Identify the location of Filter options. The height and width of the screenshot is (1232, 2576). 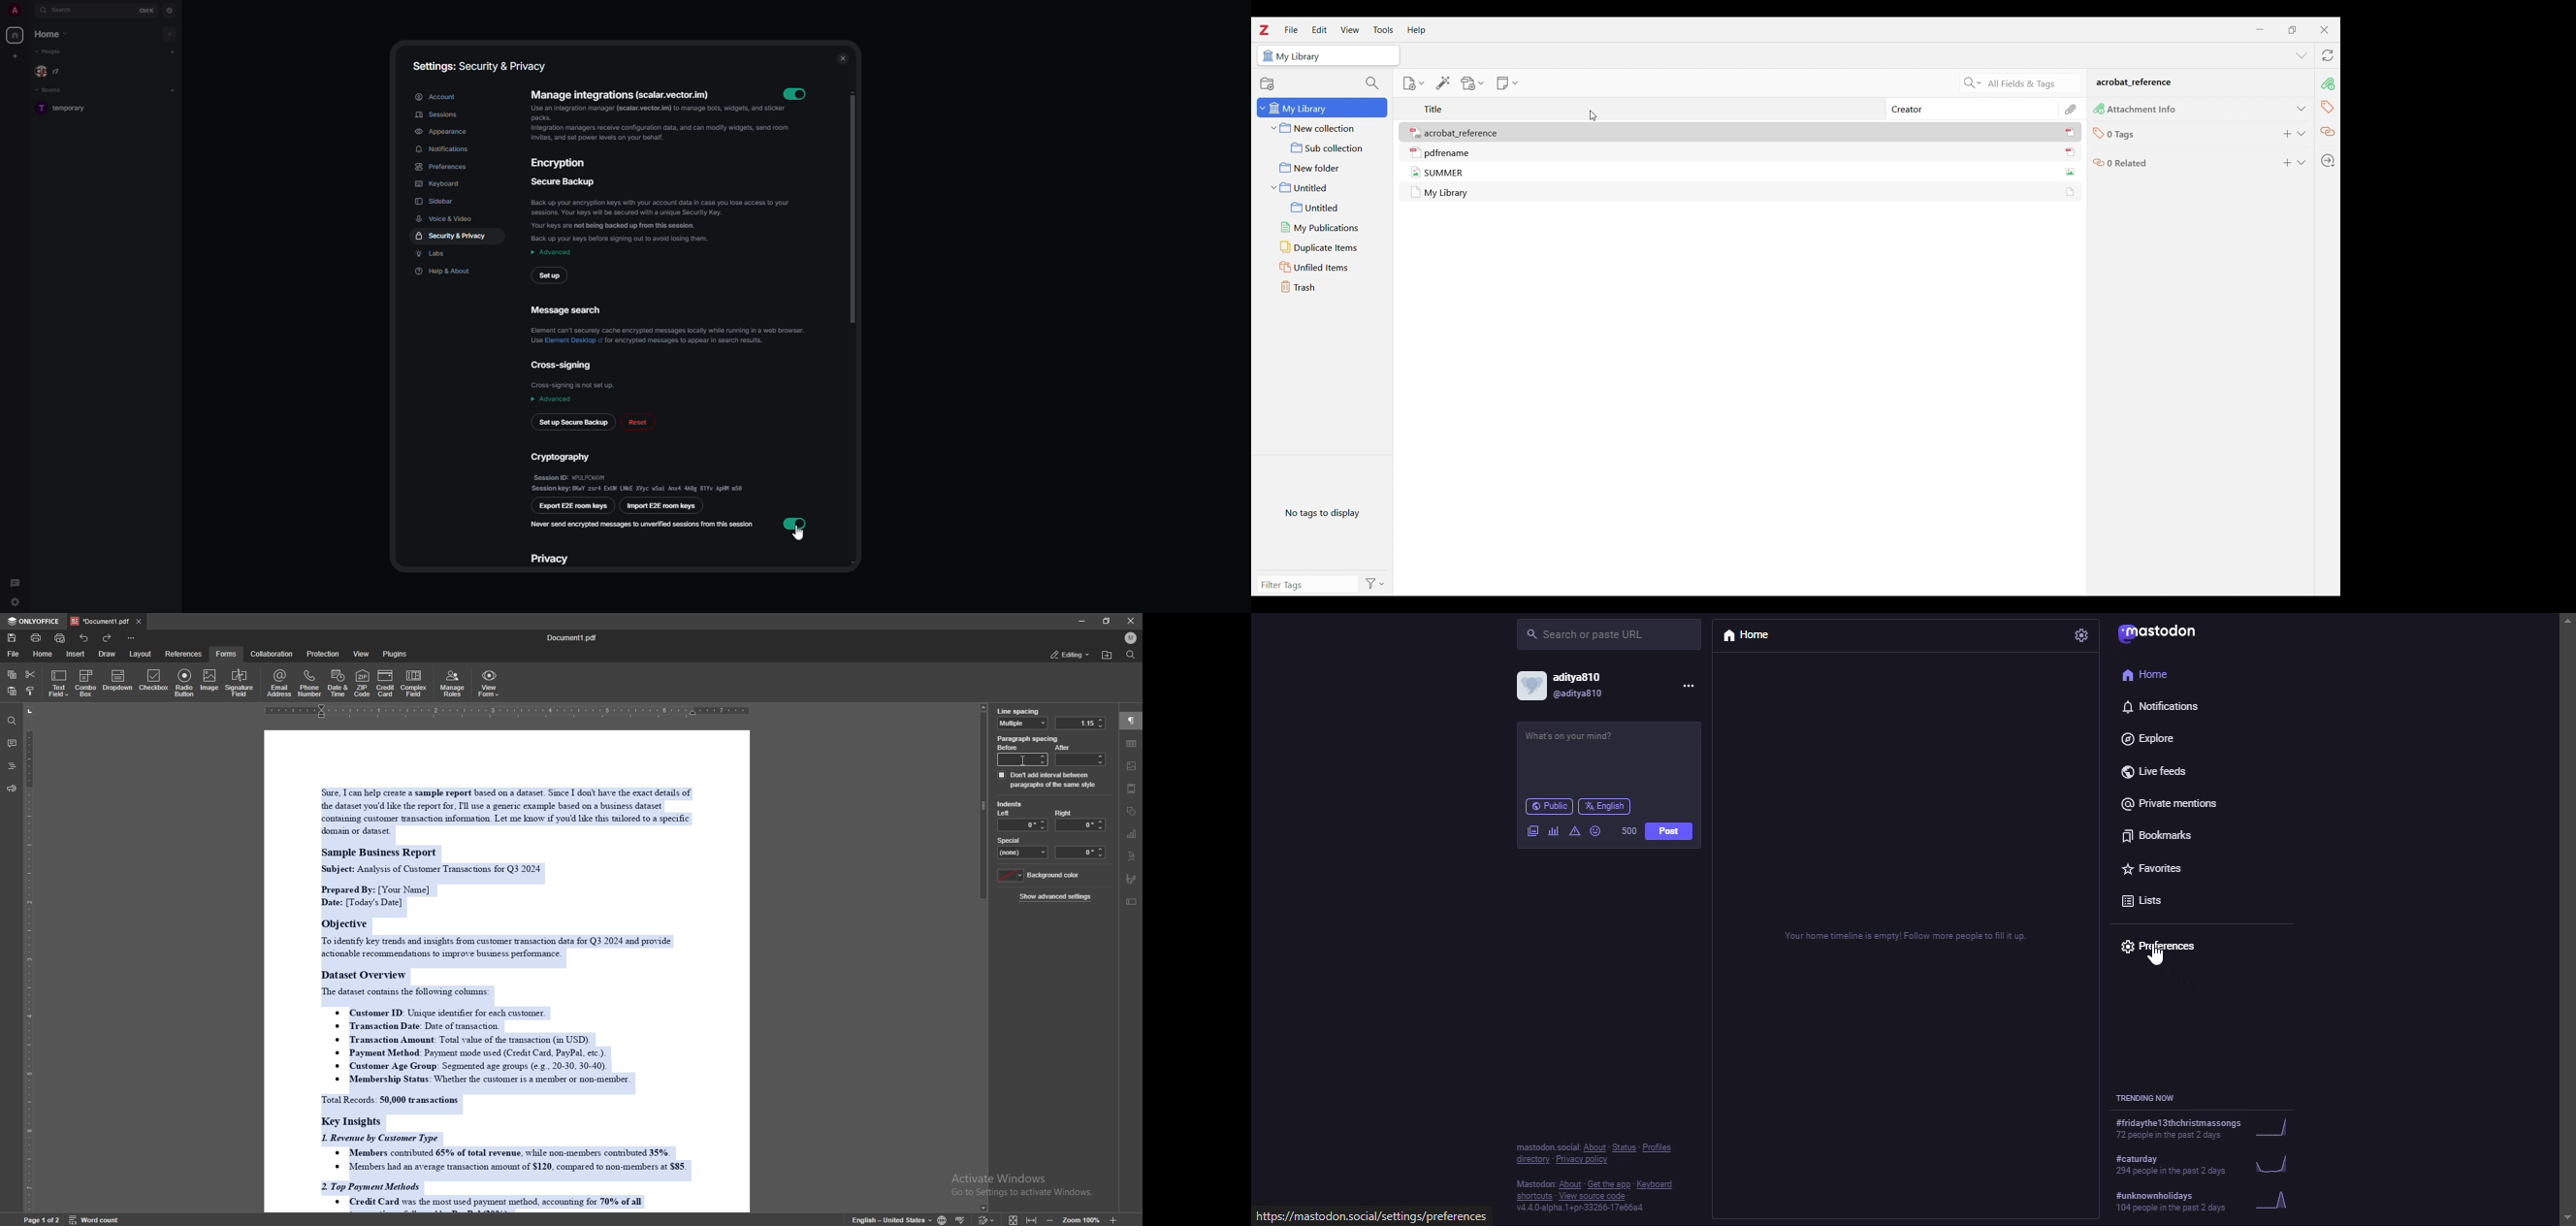
(1373, 584).